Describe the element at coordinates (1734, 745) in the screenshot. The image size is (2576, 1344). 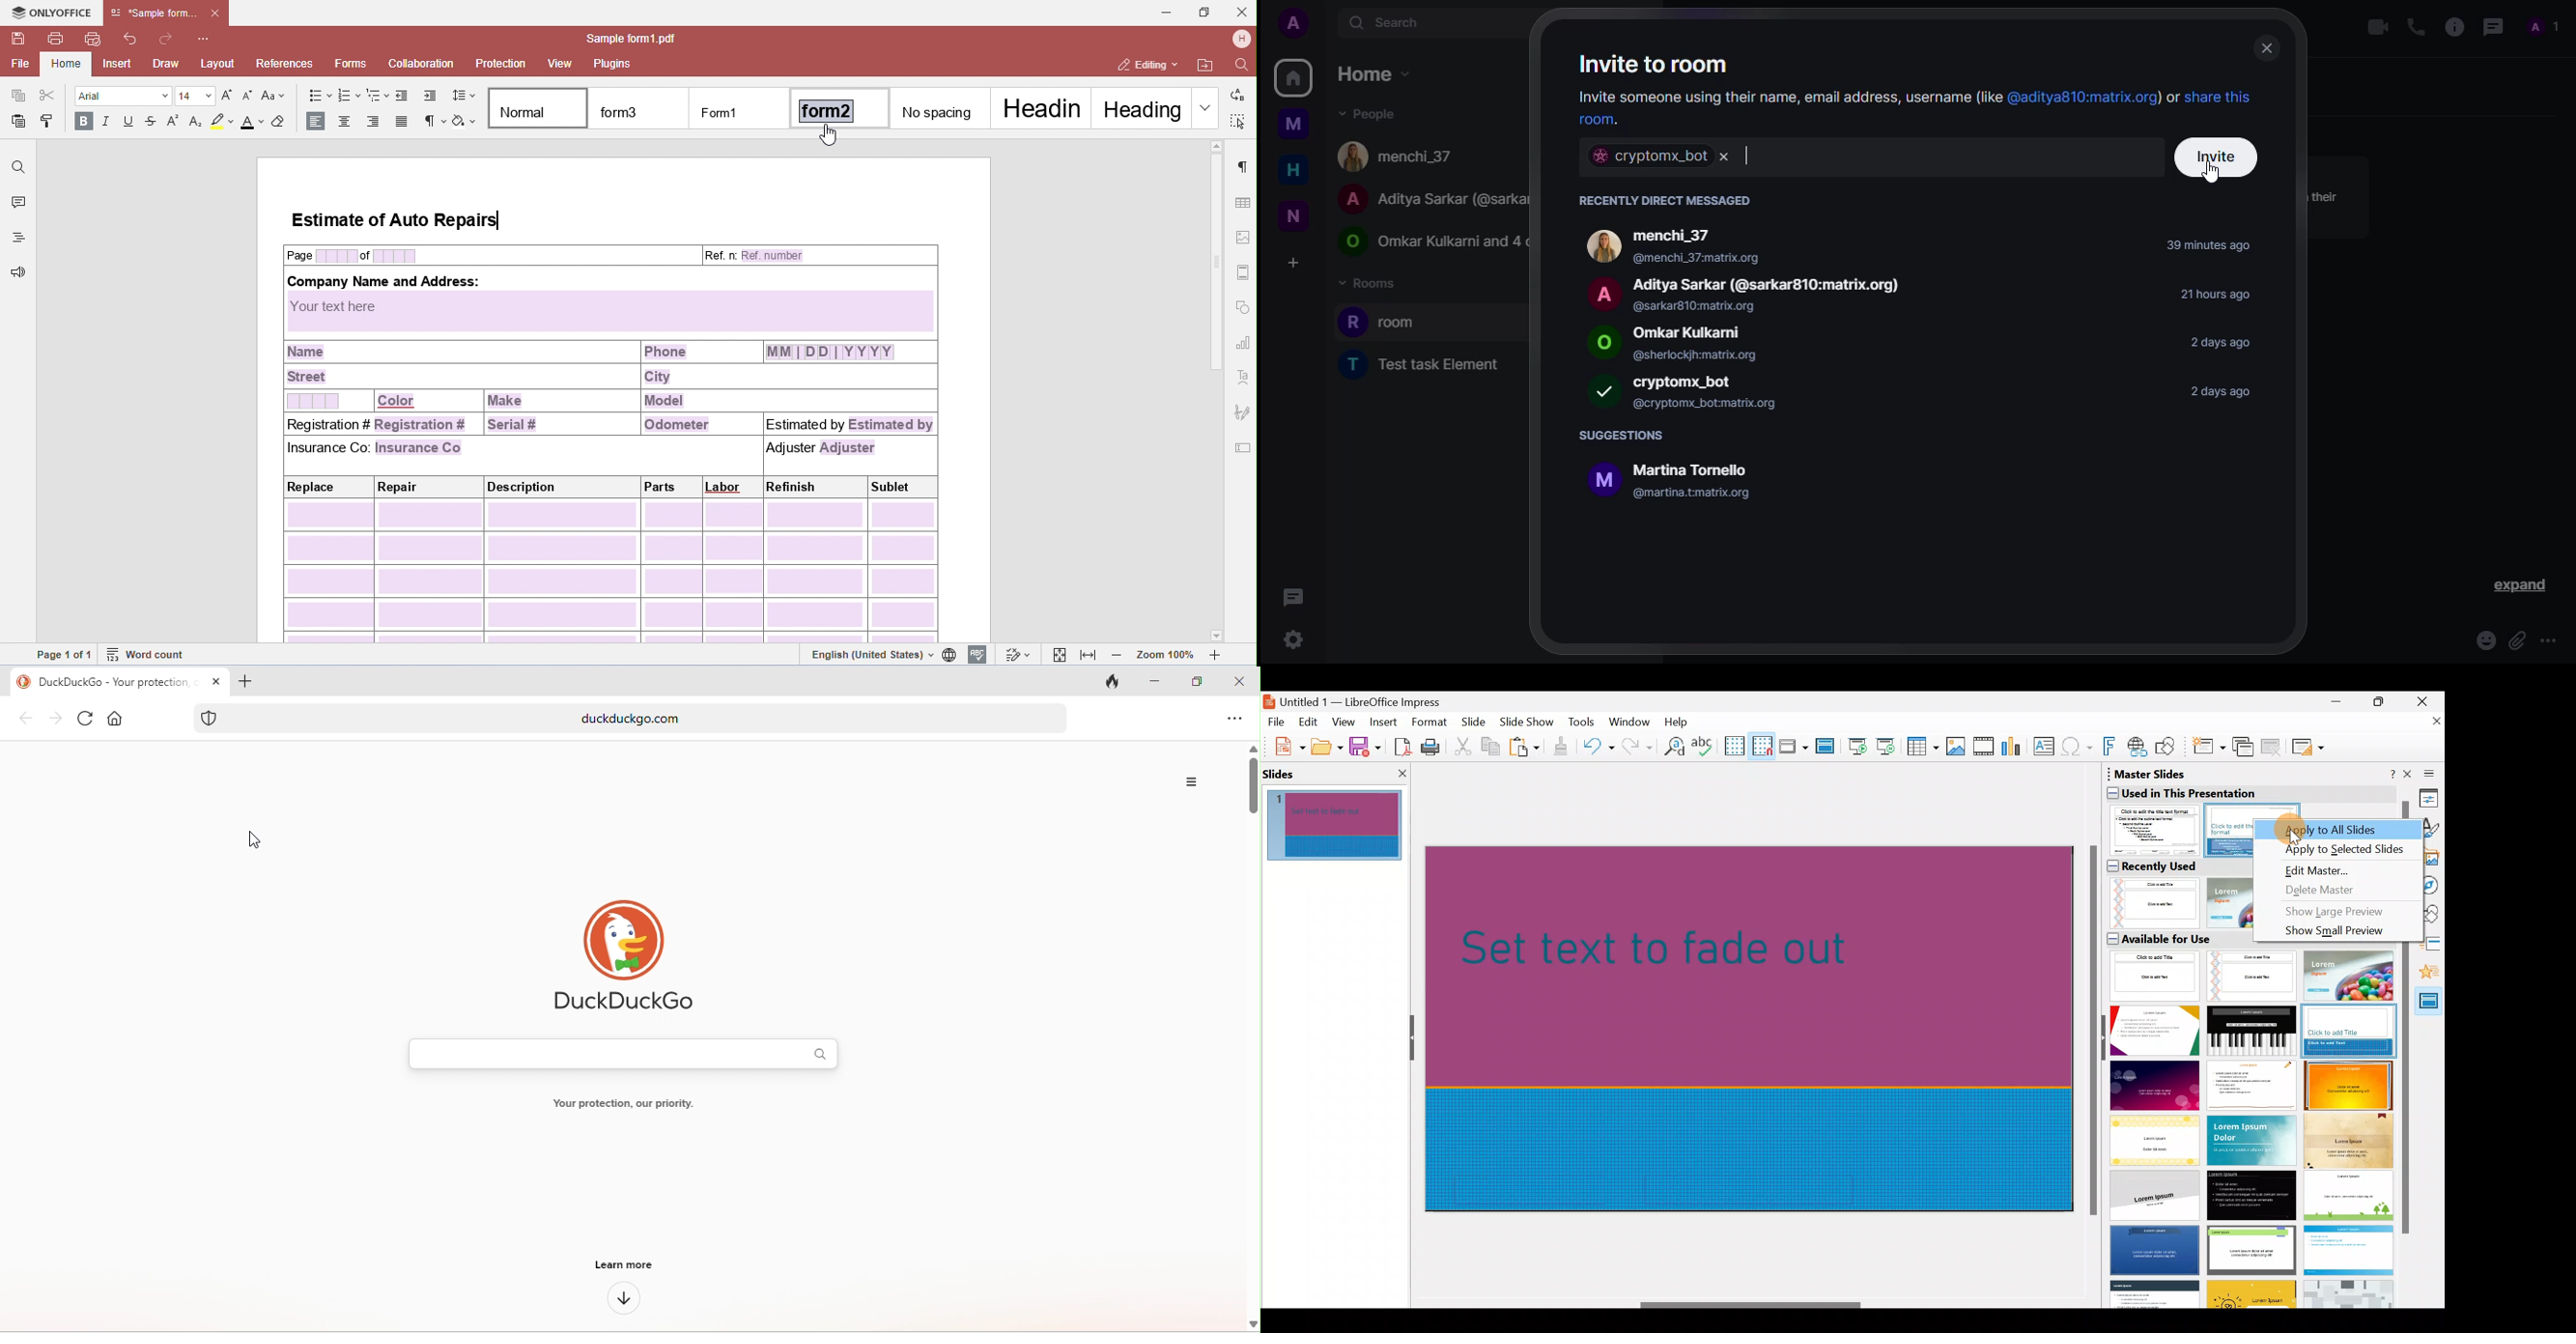
I see `Display grid` at that location.